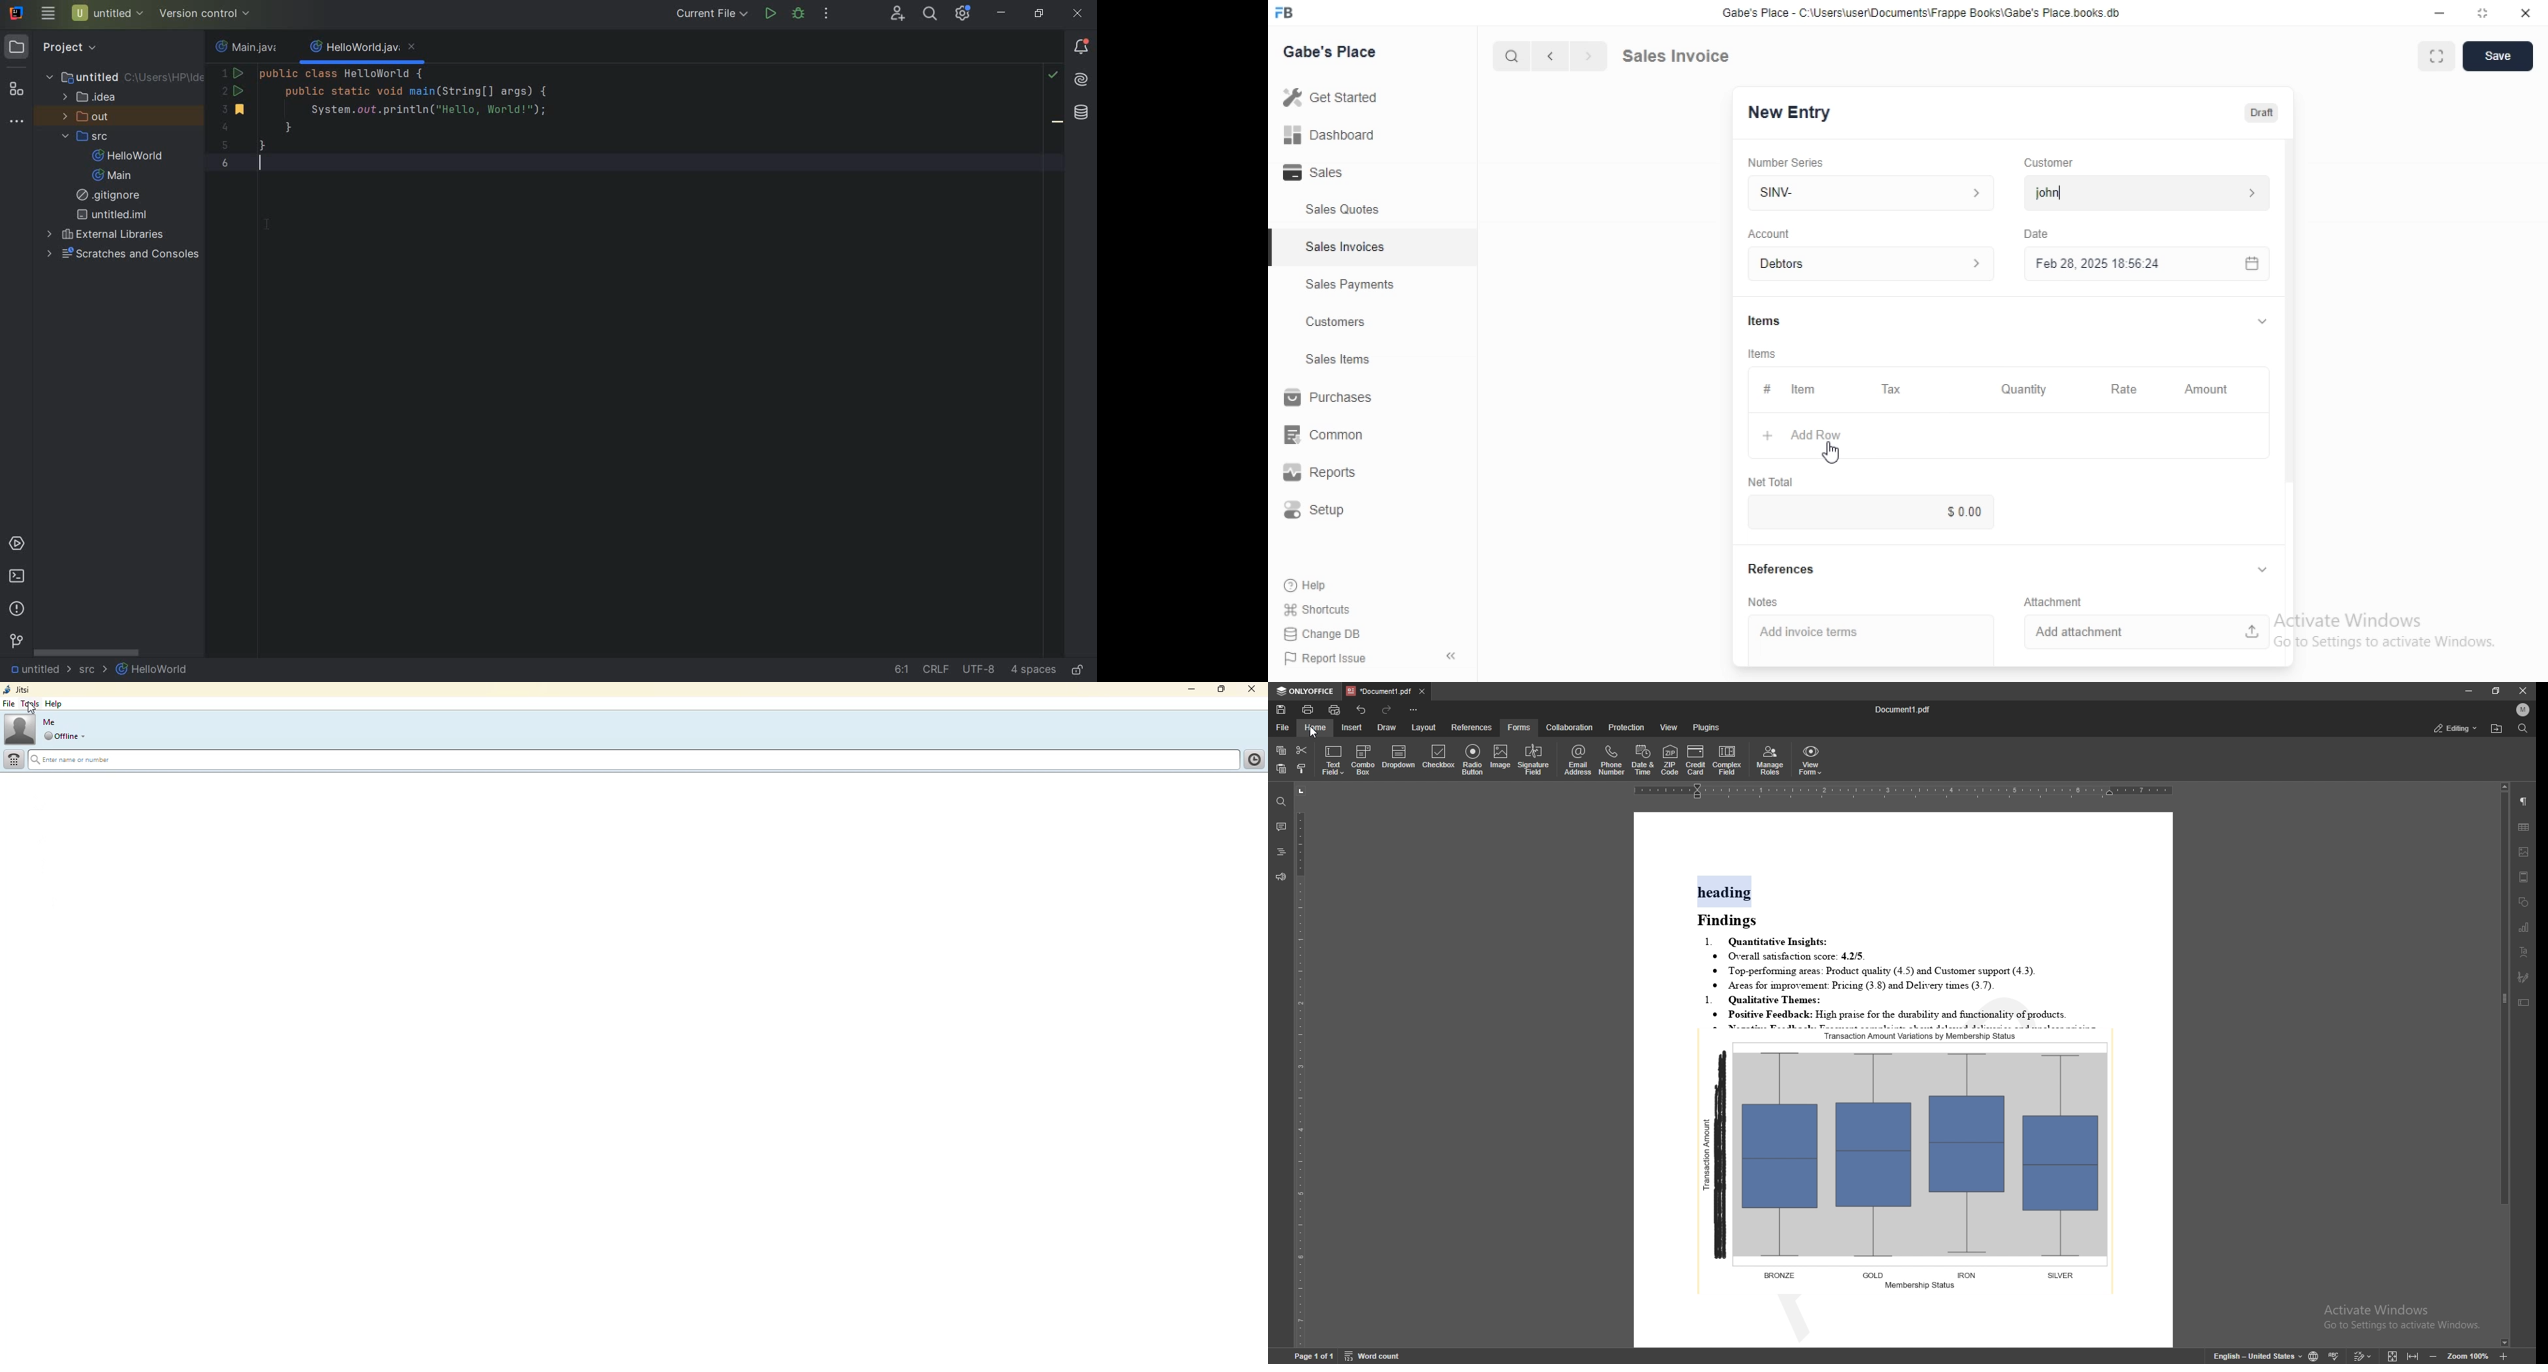  Describe the element at coordinates (1912, 1015) in the screenshot. I see `* Positive Feedback: High praise for the durability and functionality of products.` at that location.